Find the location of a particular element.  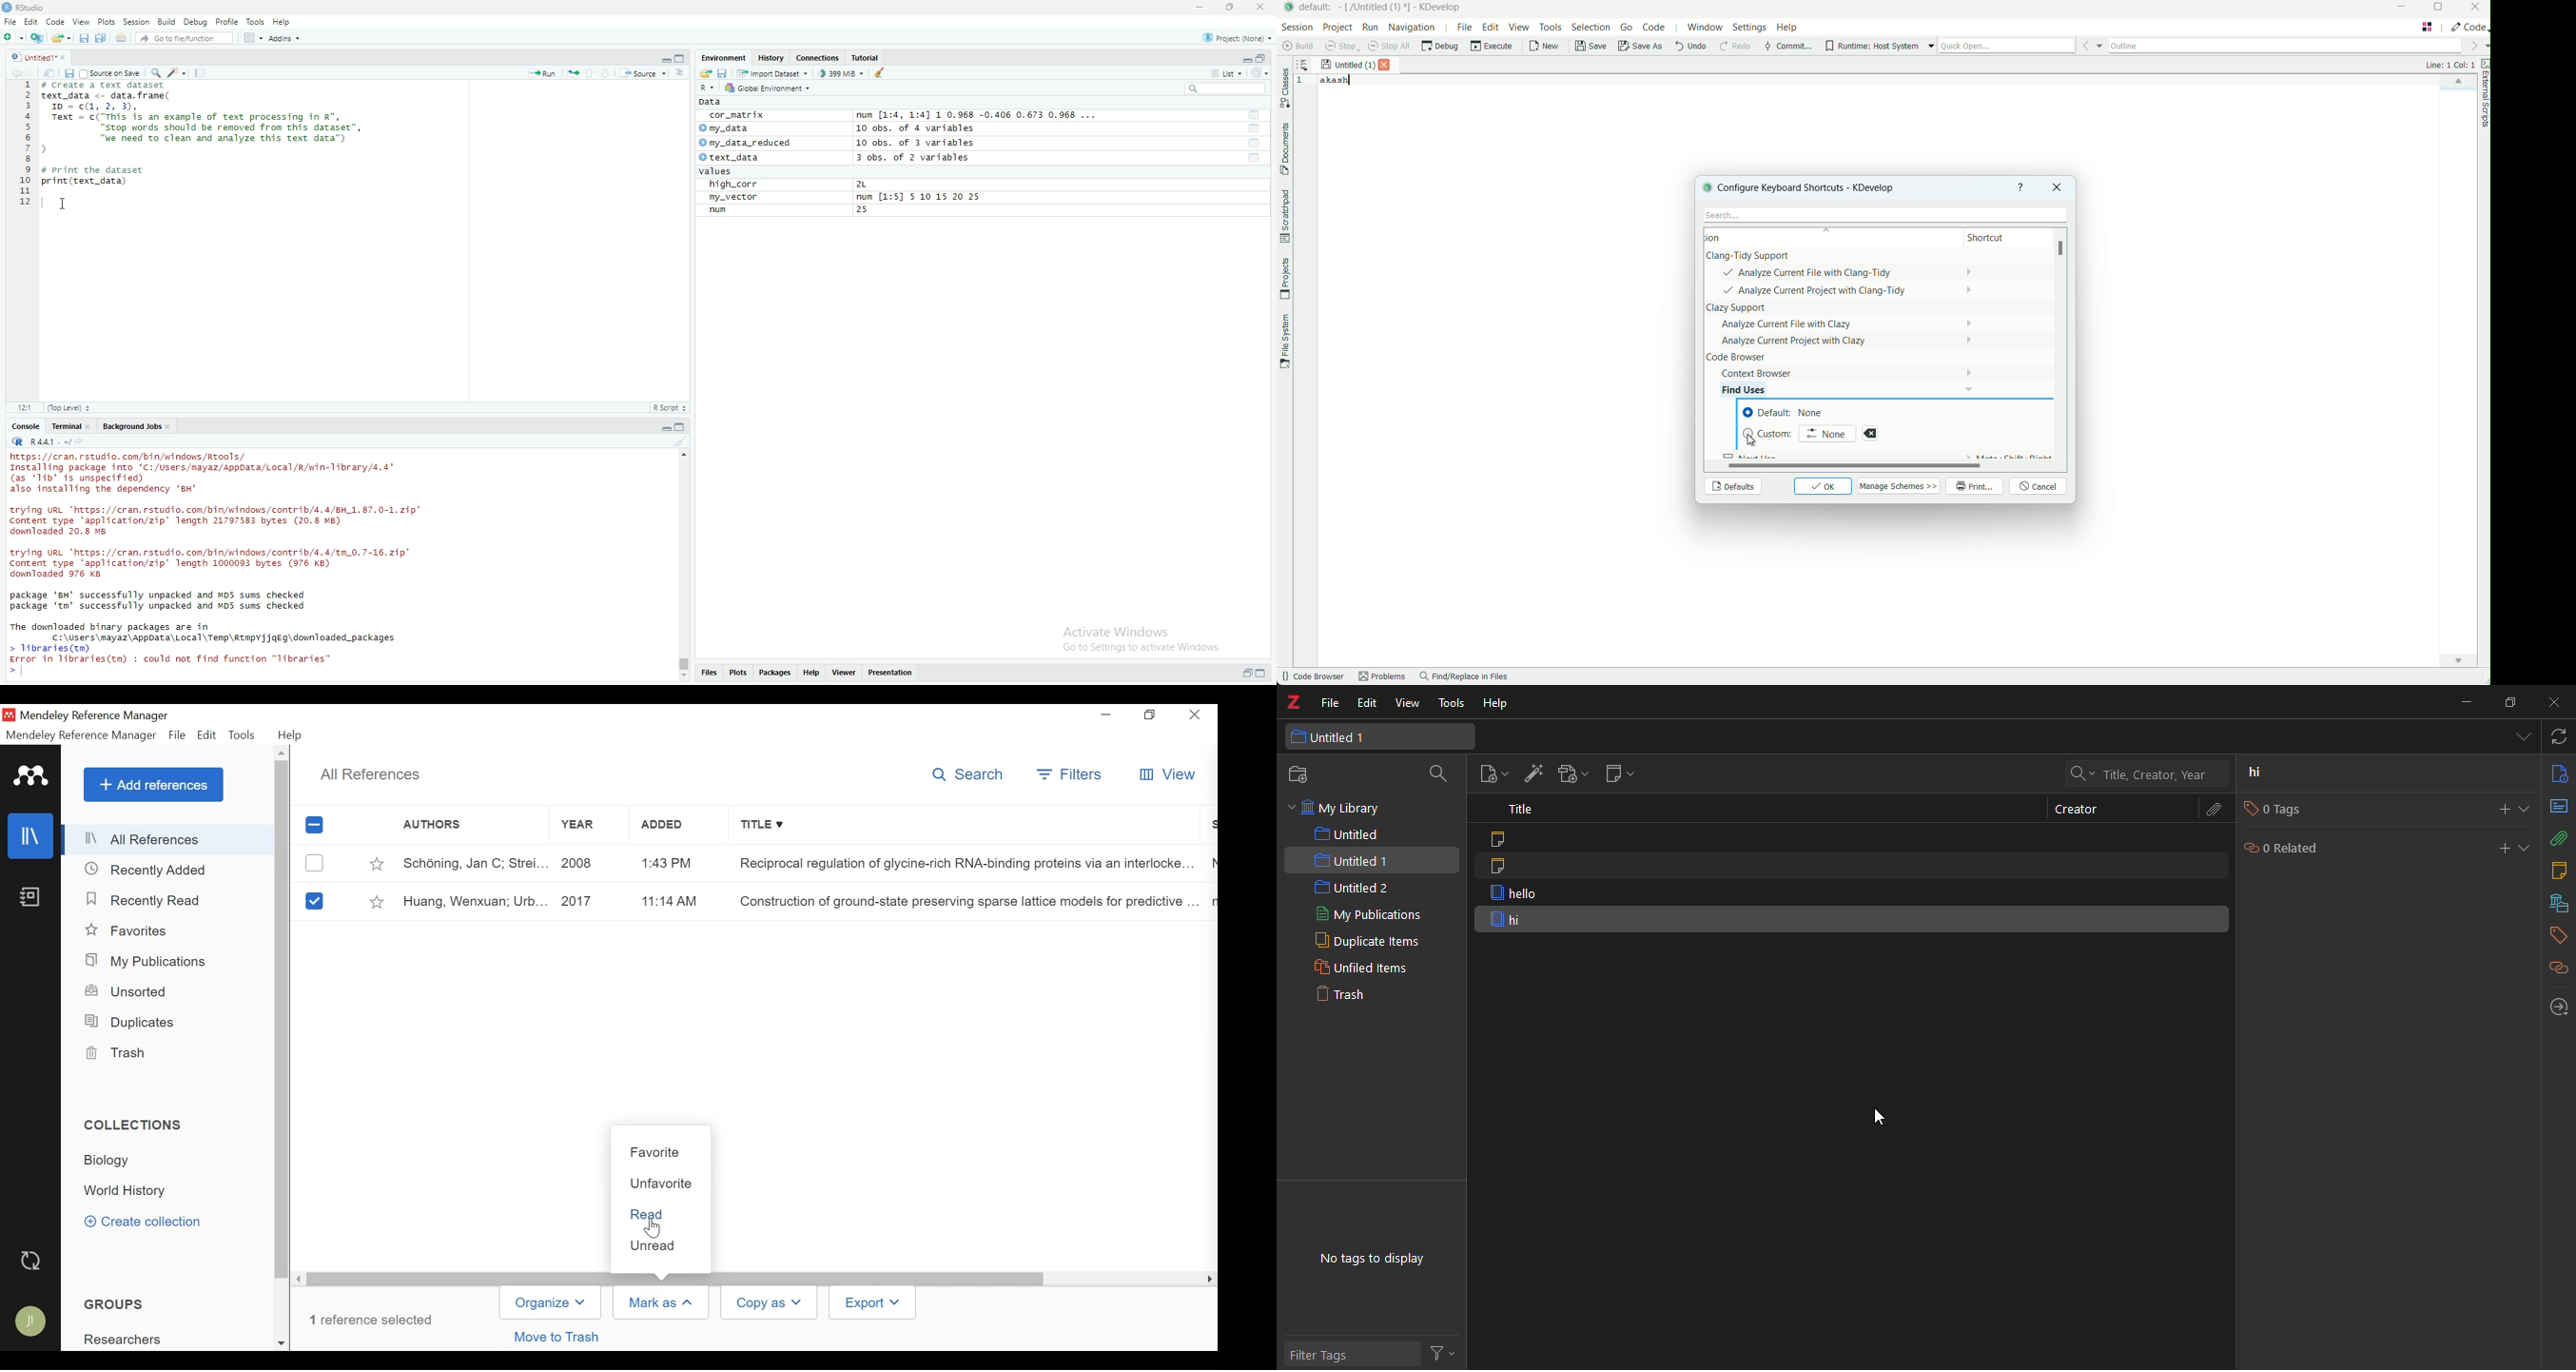

Favorite is located at coordinates (661, 1152).